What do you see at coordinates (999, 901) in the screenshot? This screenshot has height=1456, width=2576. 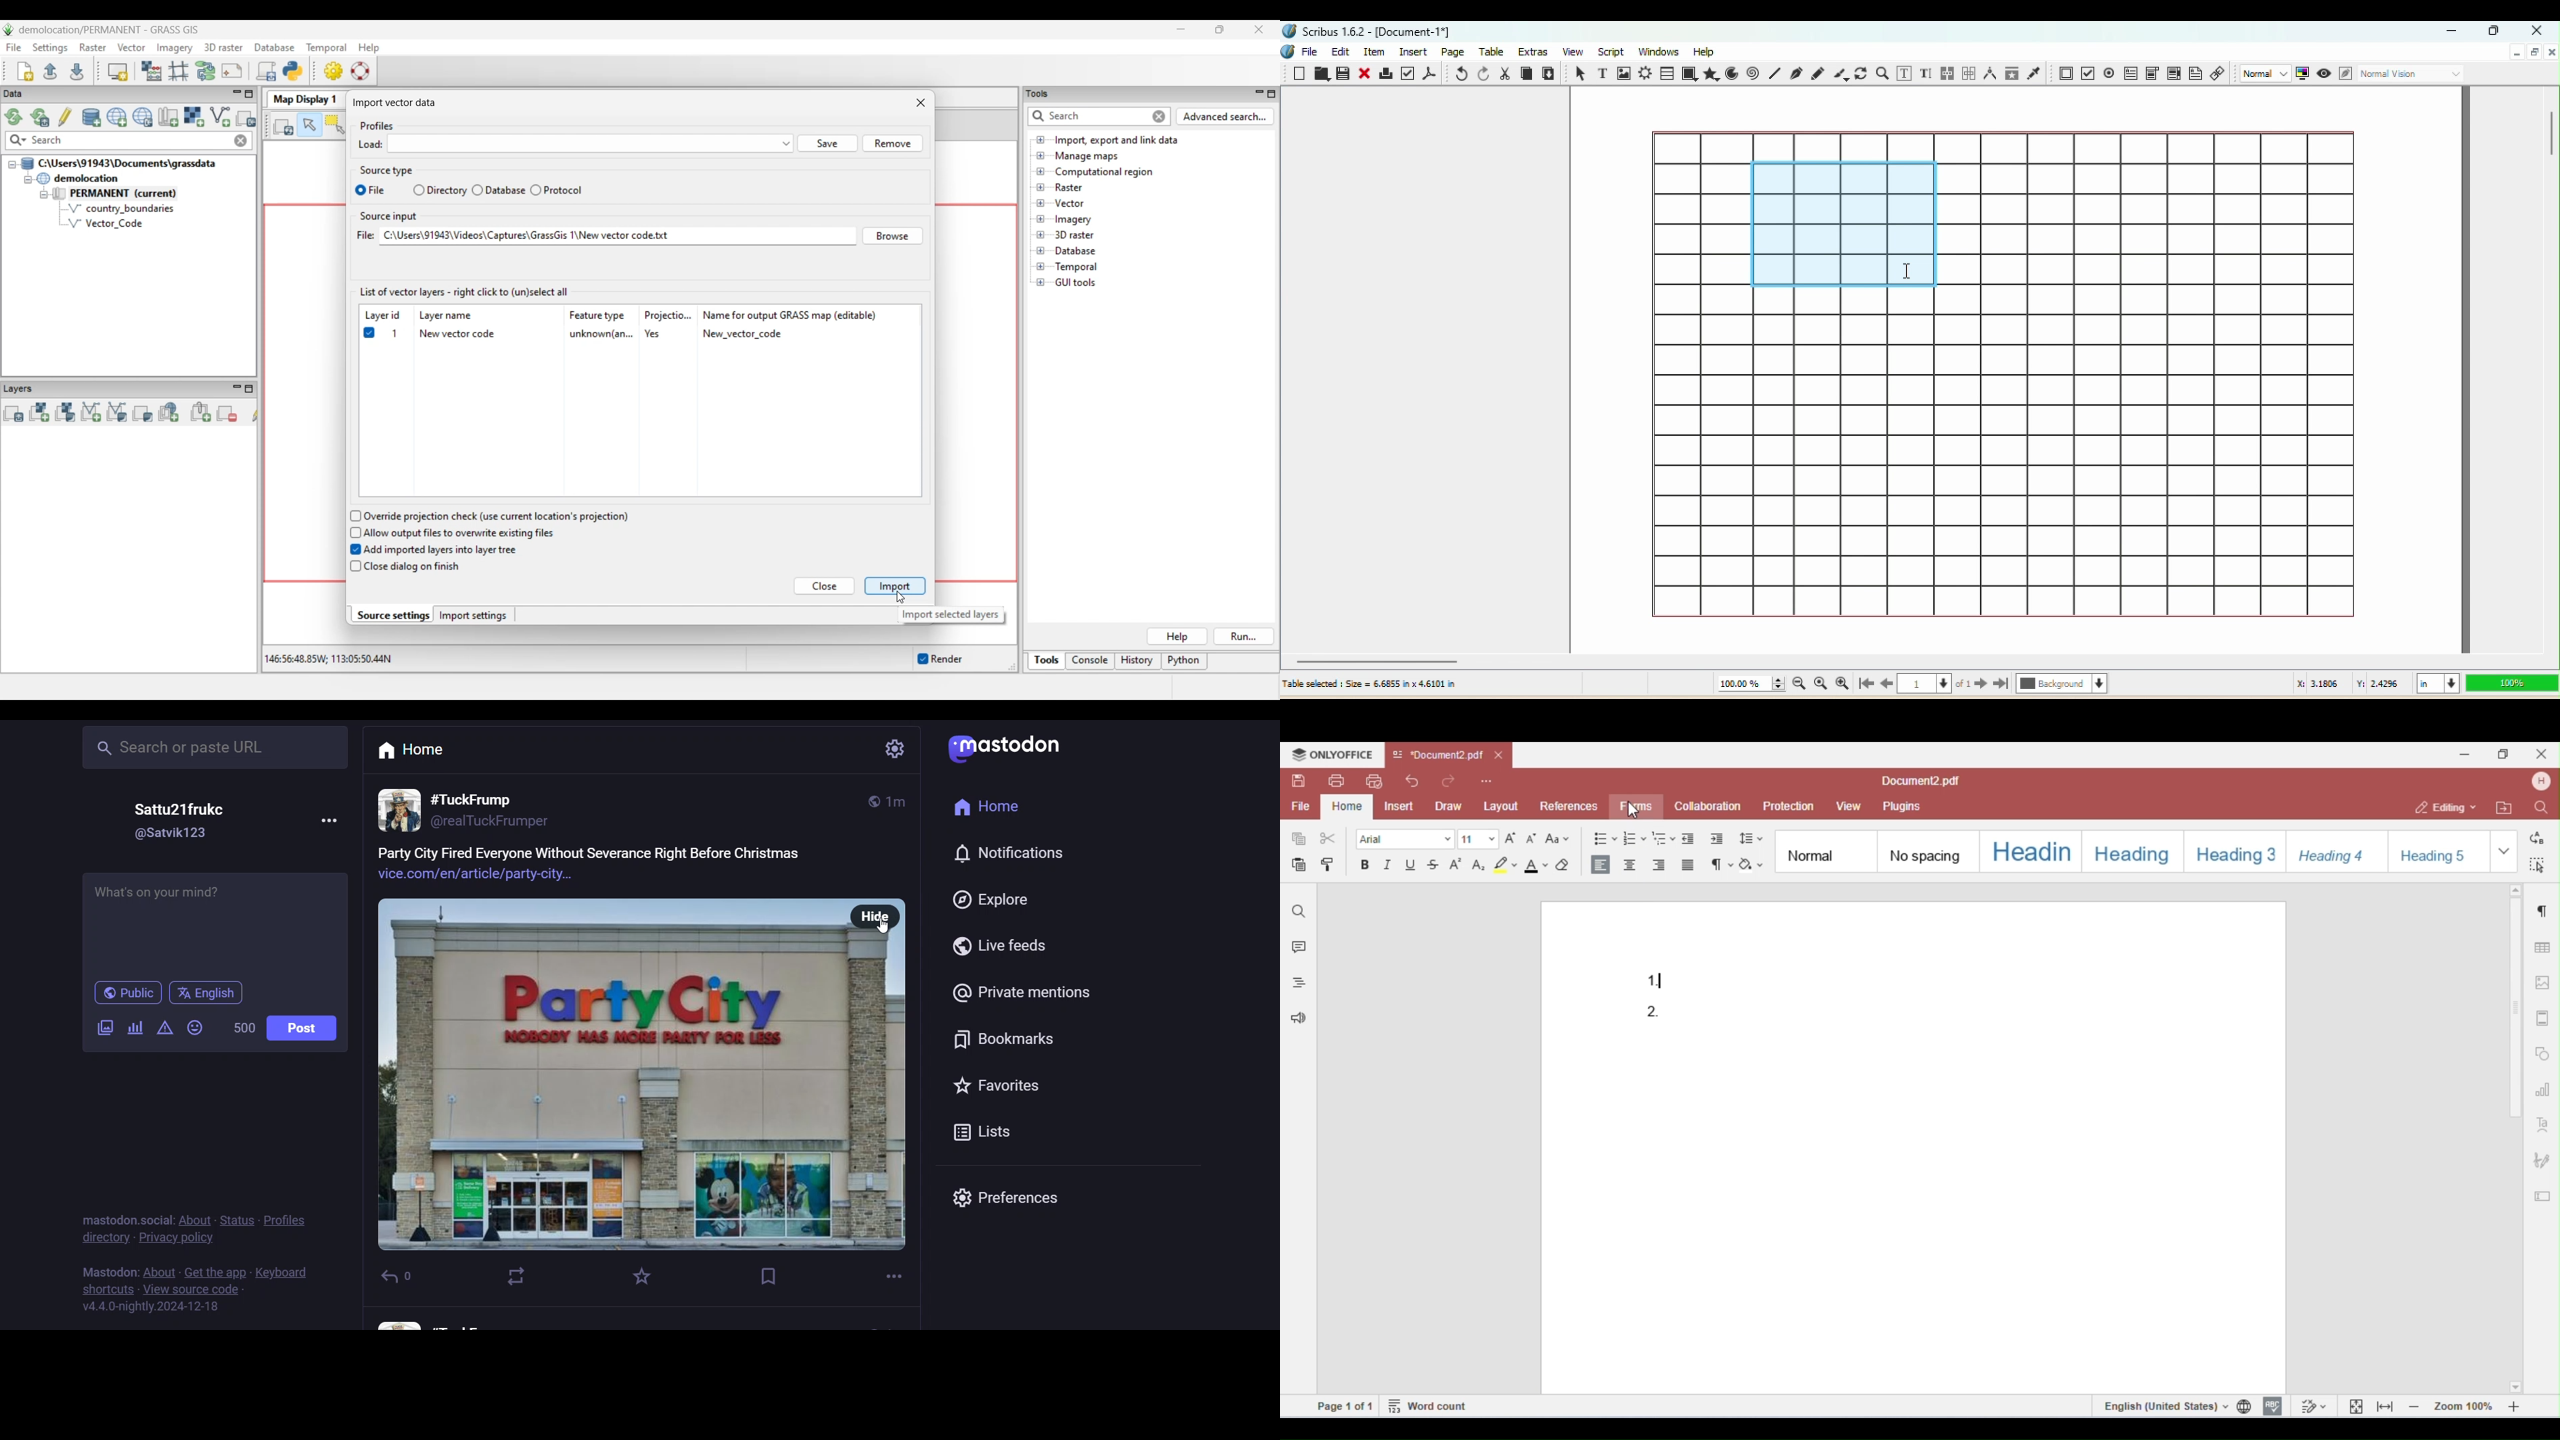 I see `Explore` at bounding box center [999, 901].